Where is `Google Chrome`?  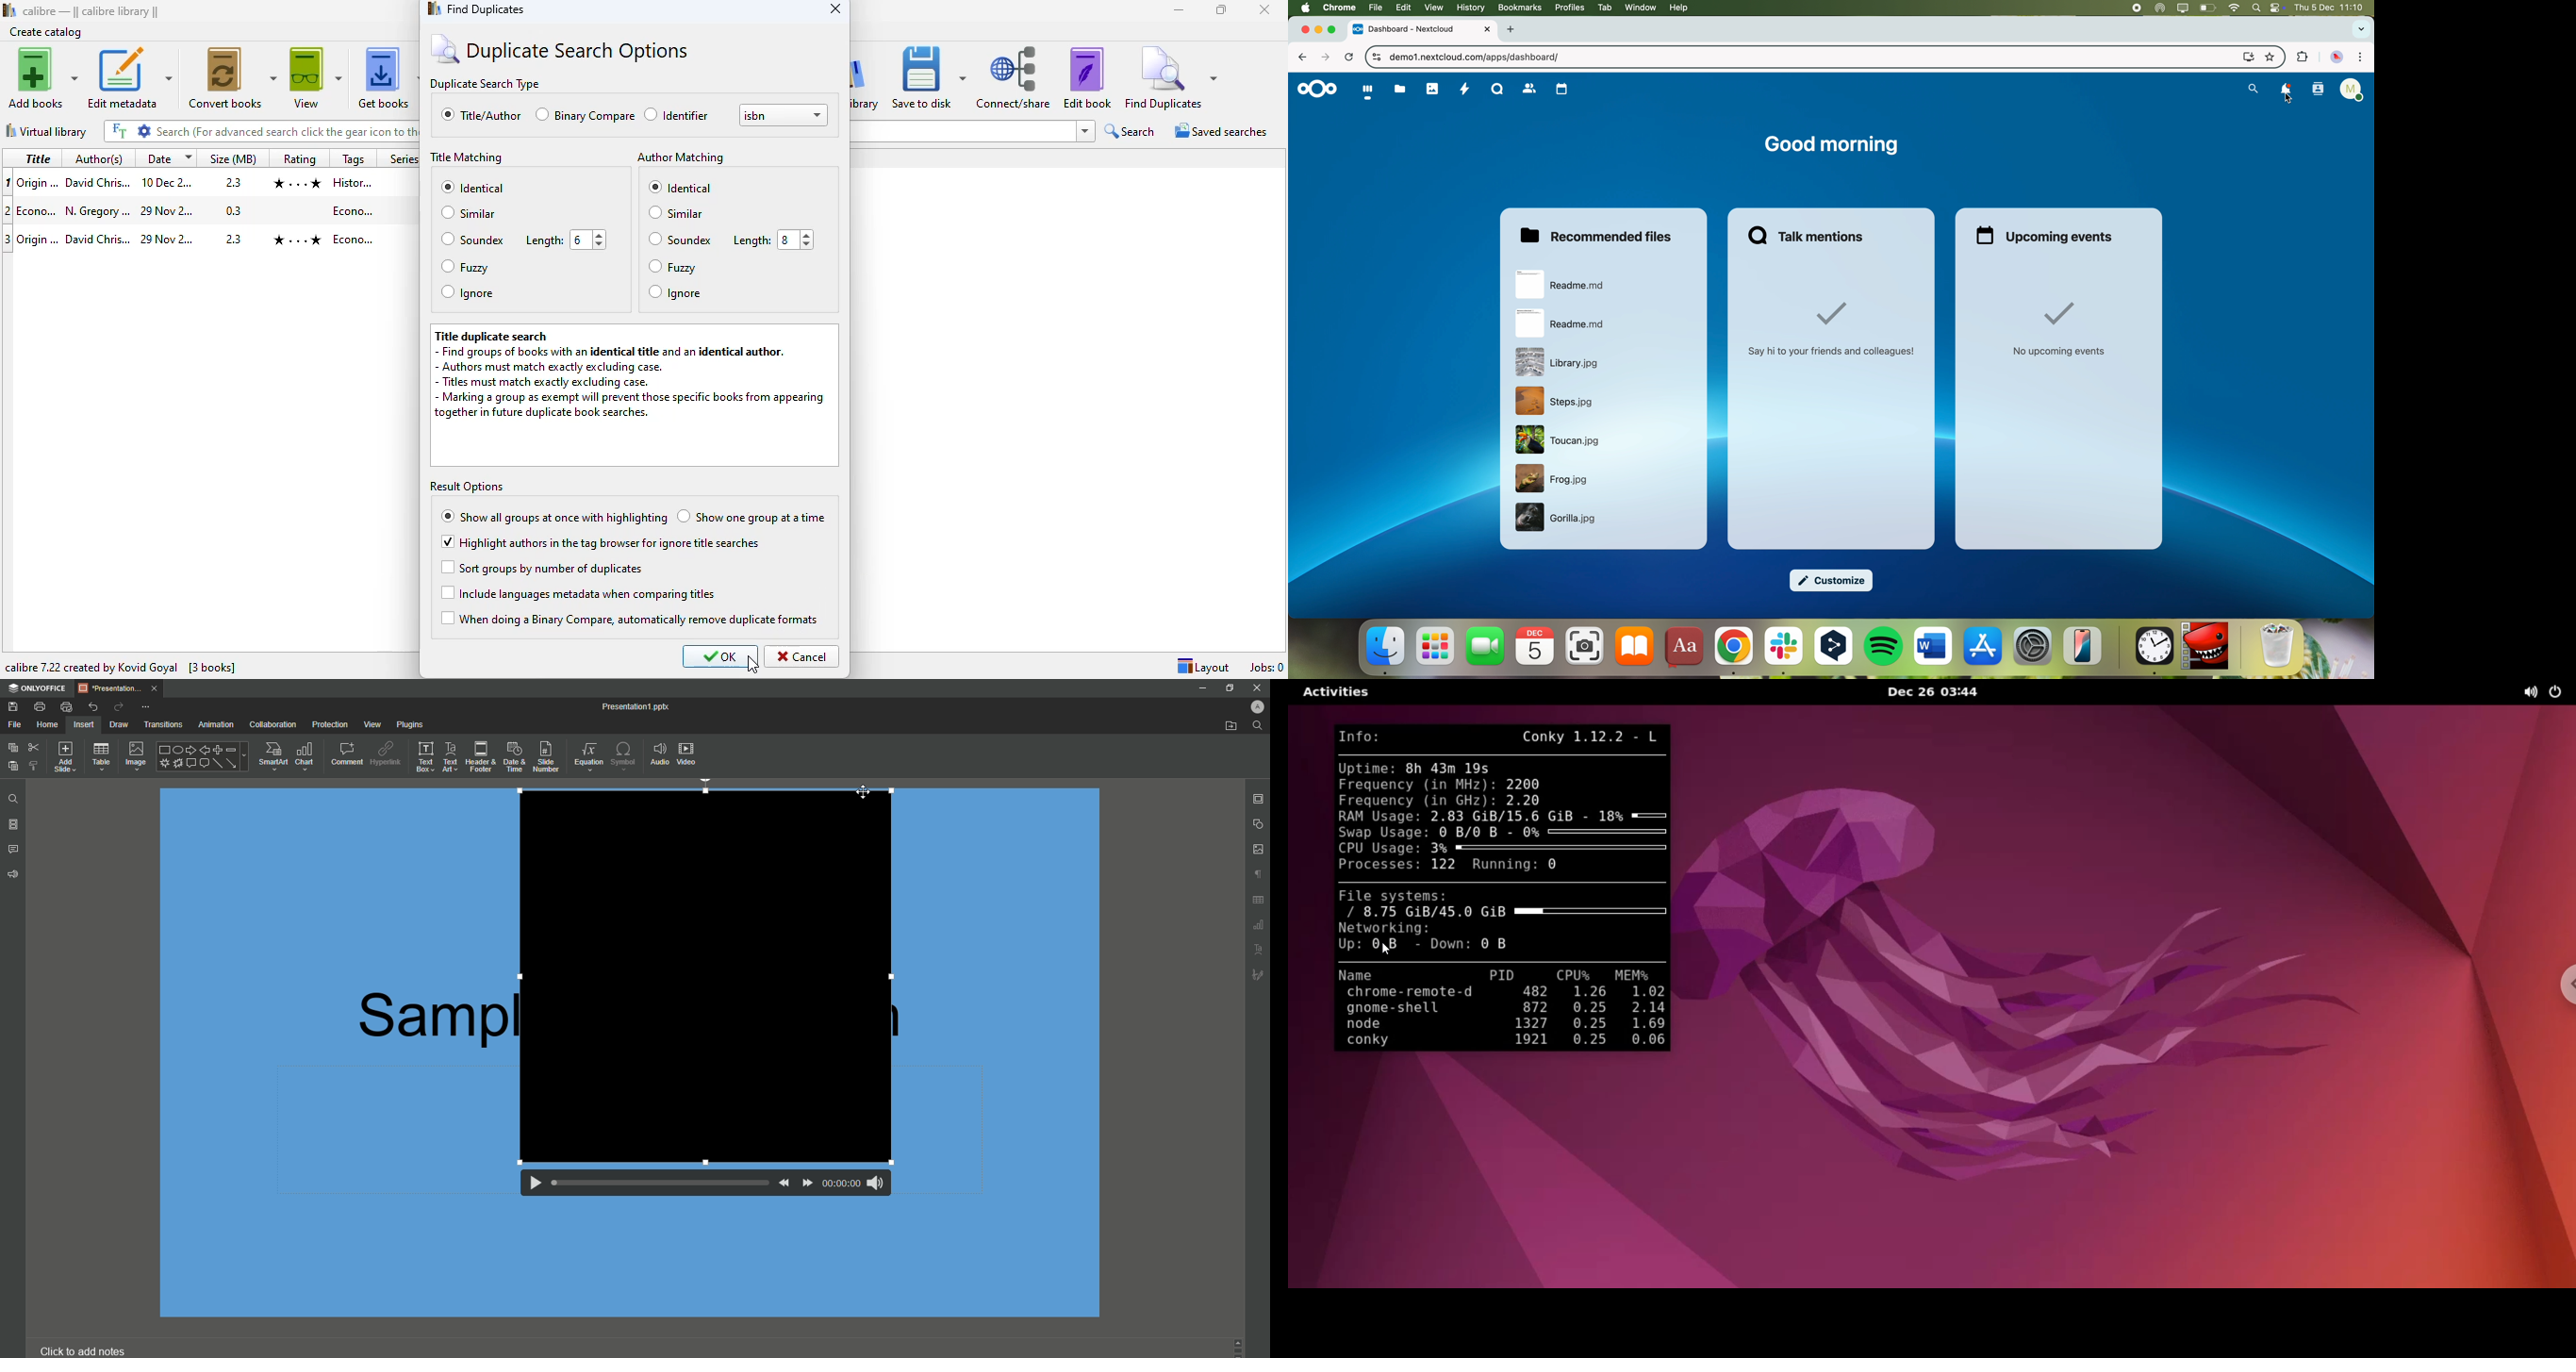
Google Chrome is located at coordinates (1733, 651).